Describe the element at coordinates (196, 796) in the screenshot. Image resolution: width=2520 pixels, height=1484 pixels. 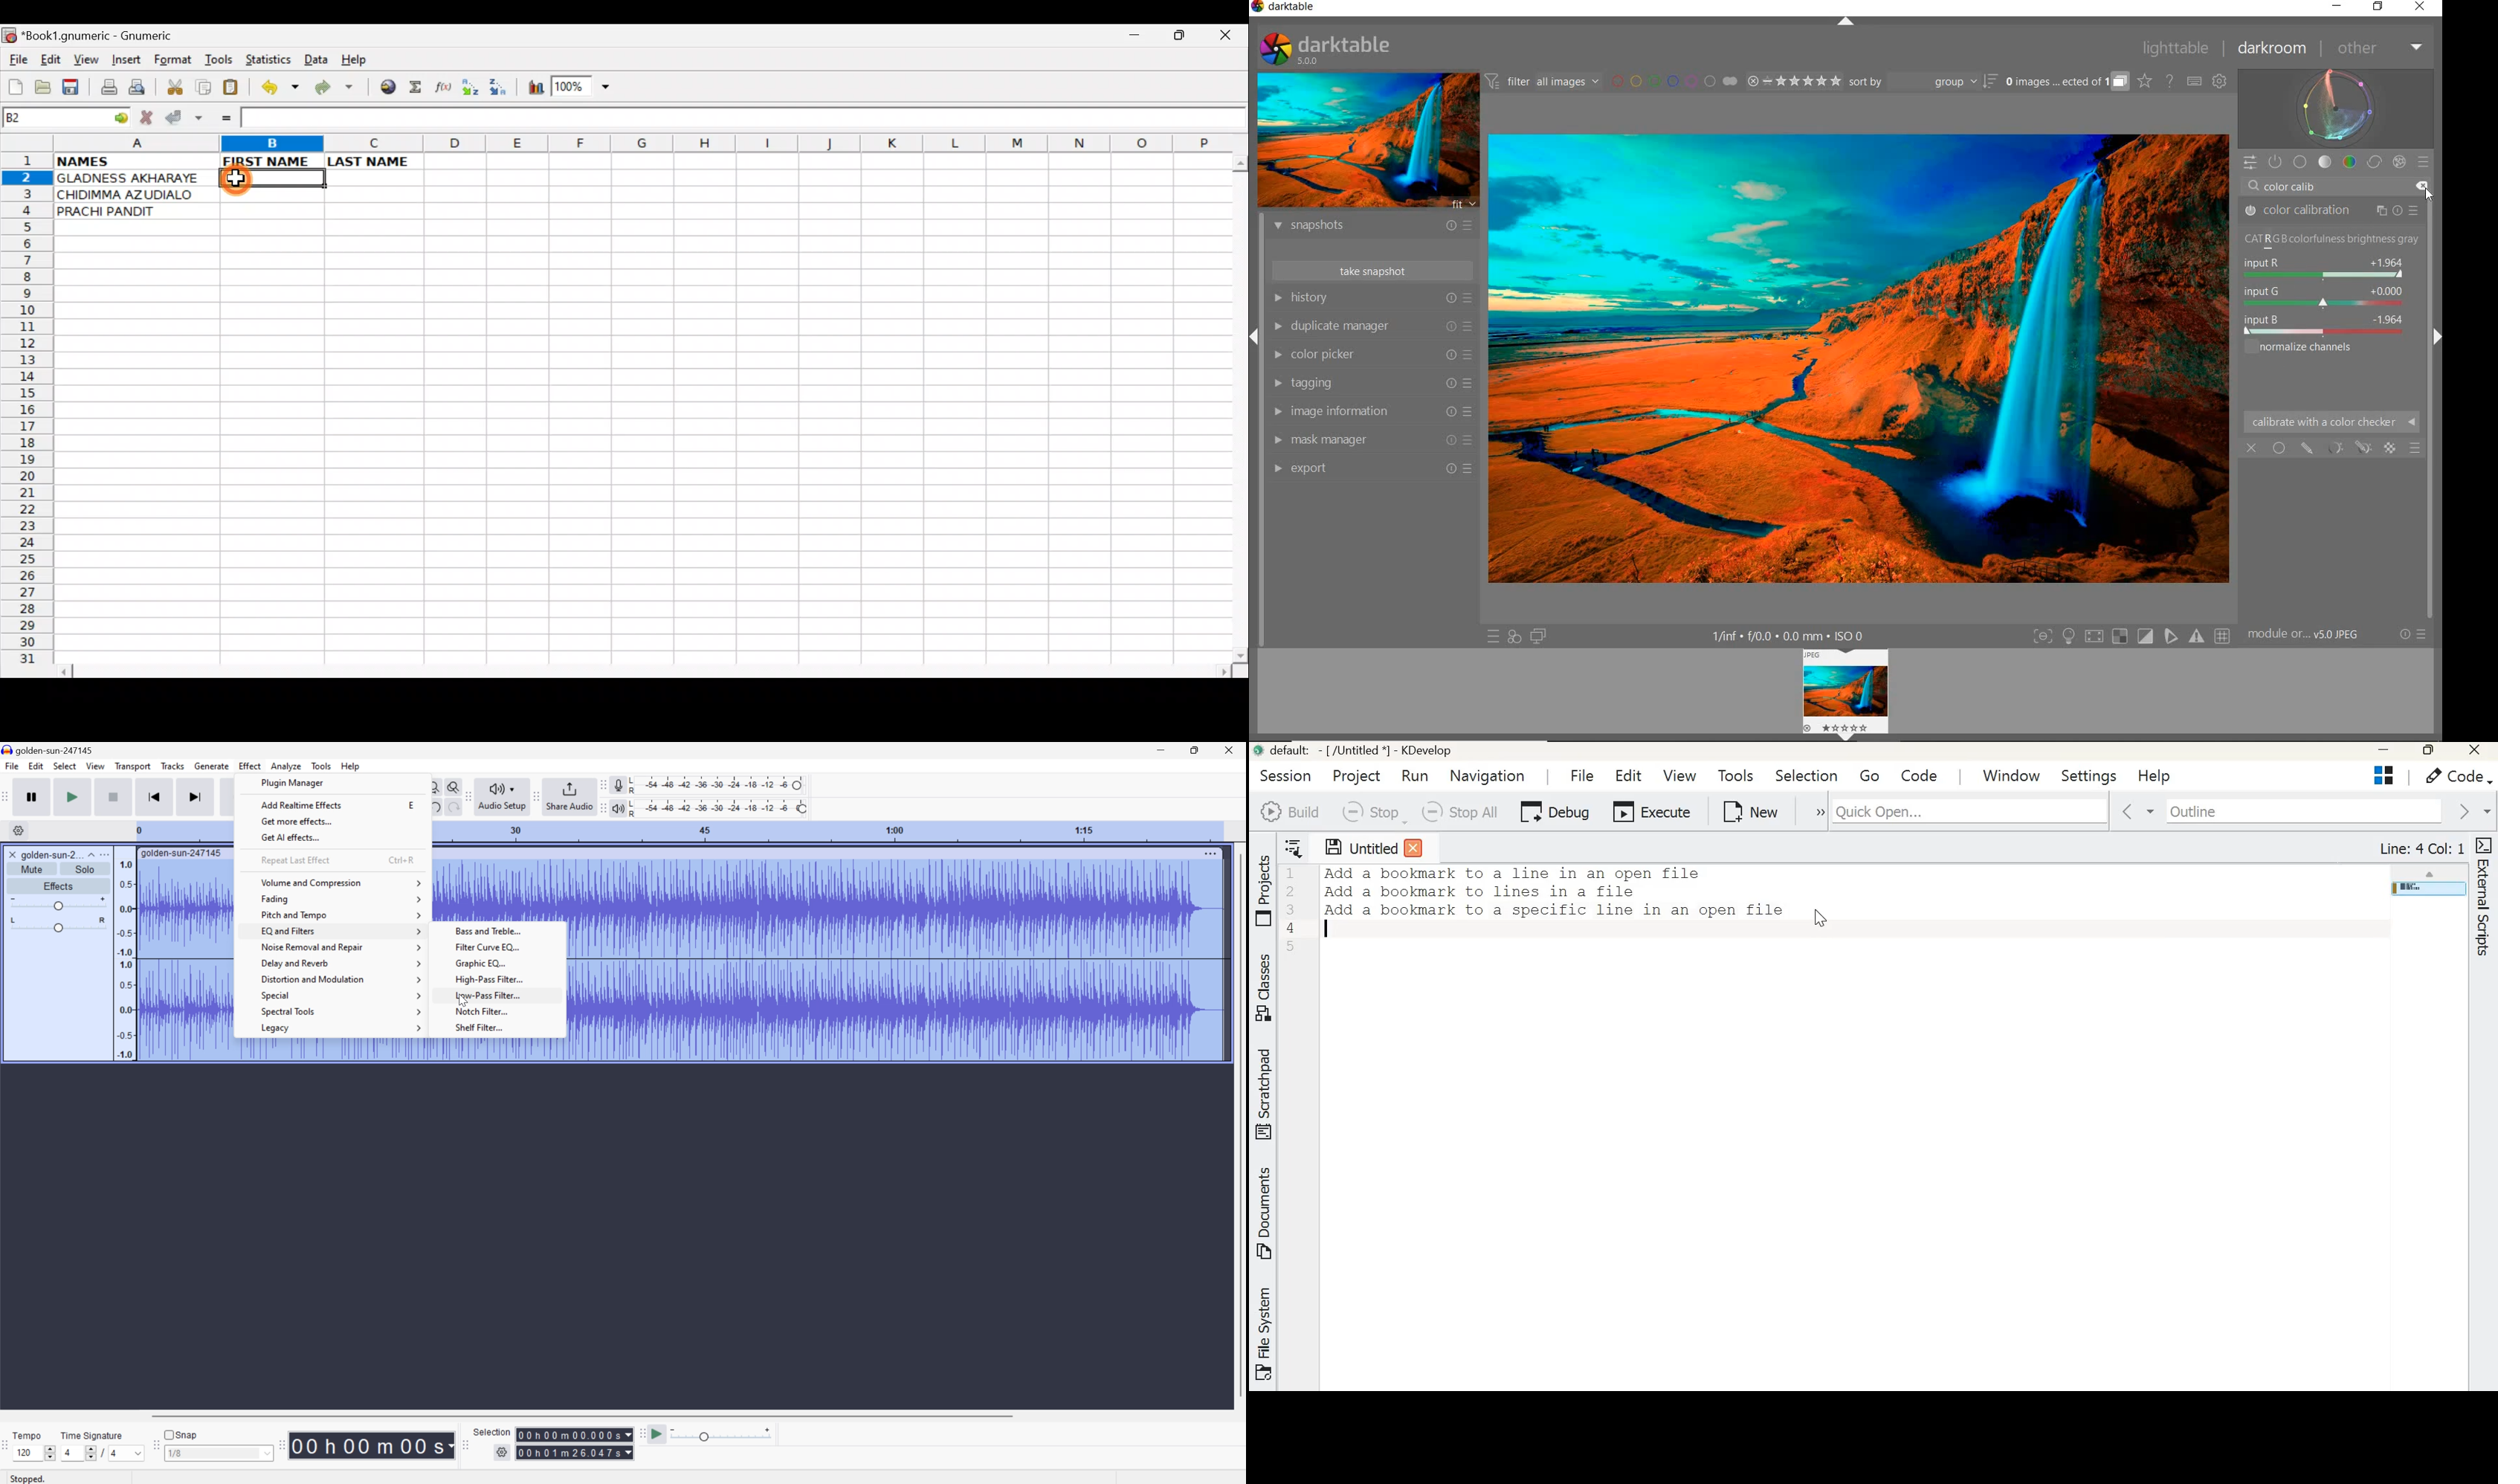
I see `Skip to end` at that location.